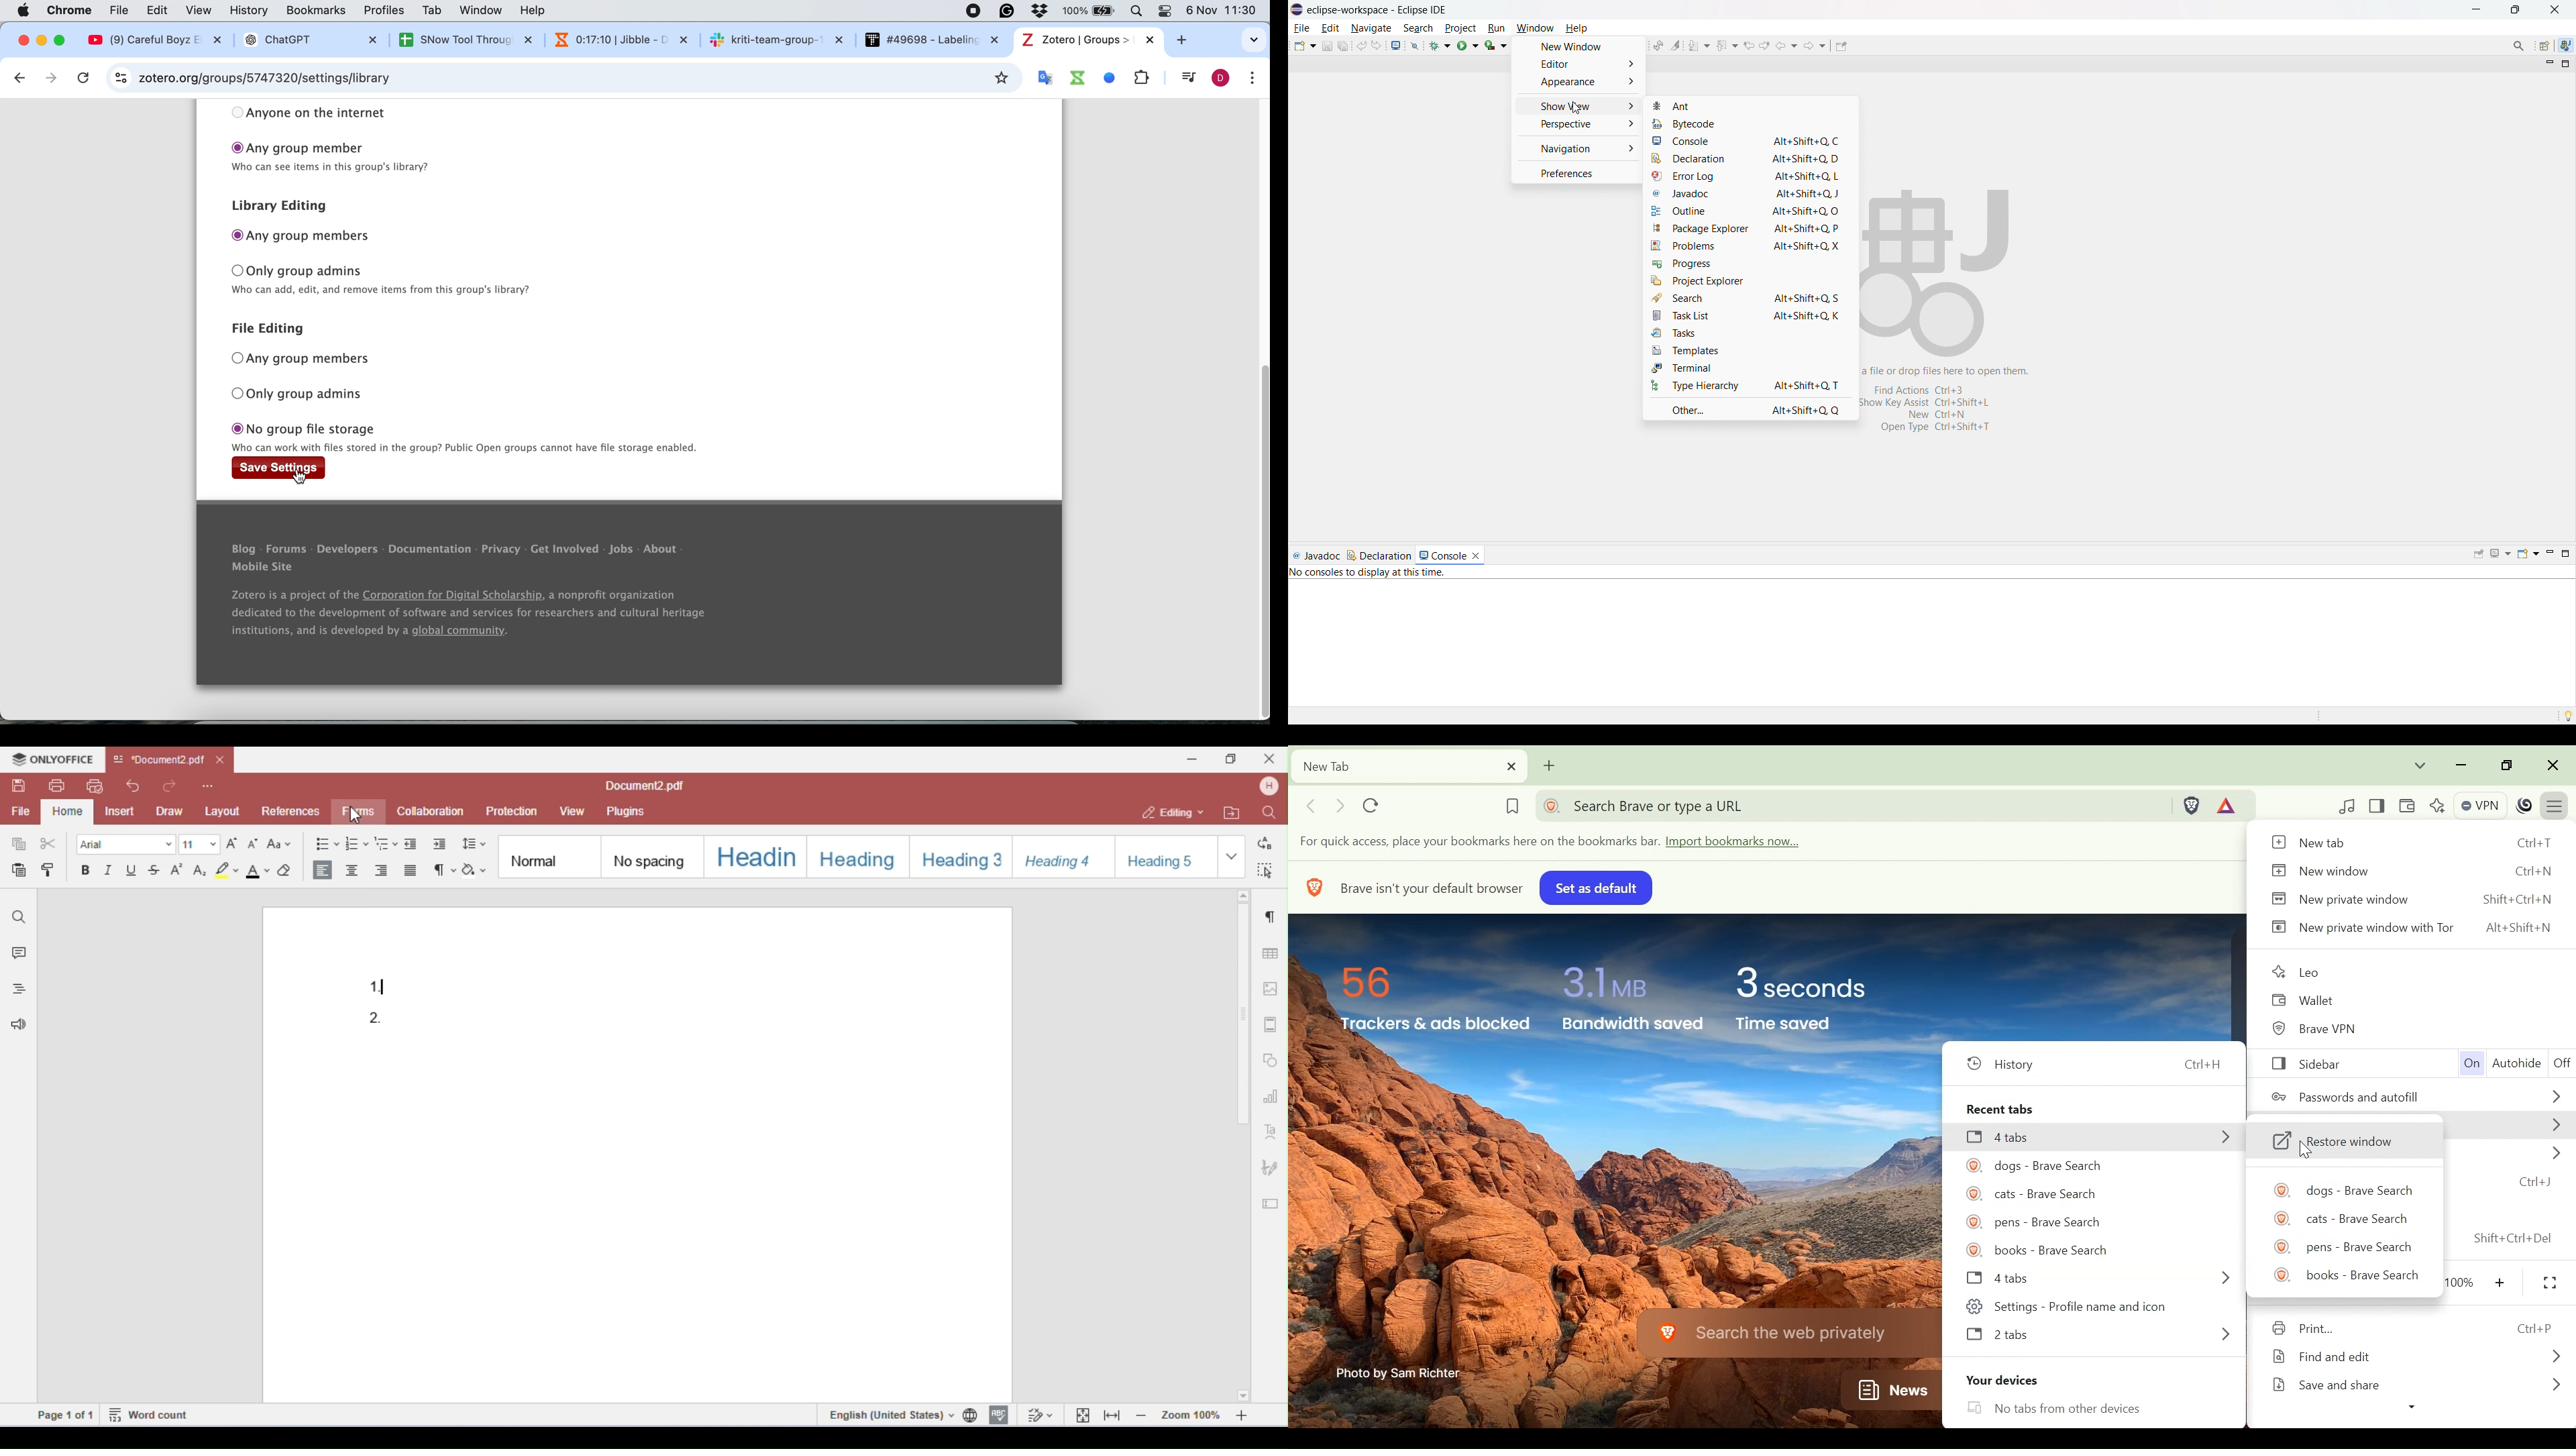  What do you see at coordinates (2566, 62) in the screenshot?
I see `maximize` at bounding box center [2566, 62].